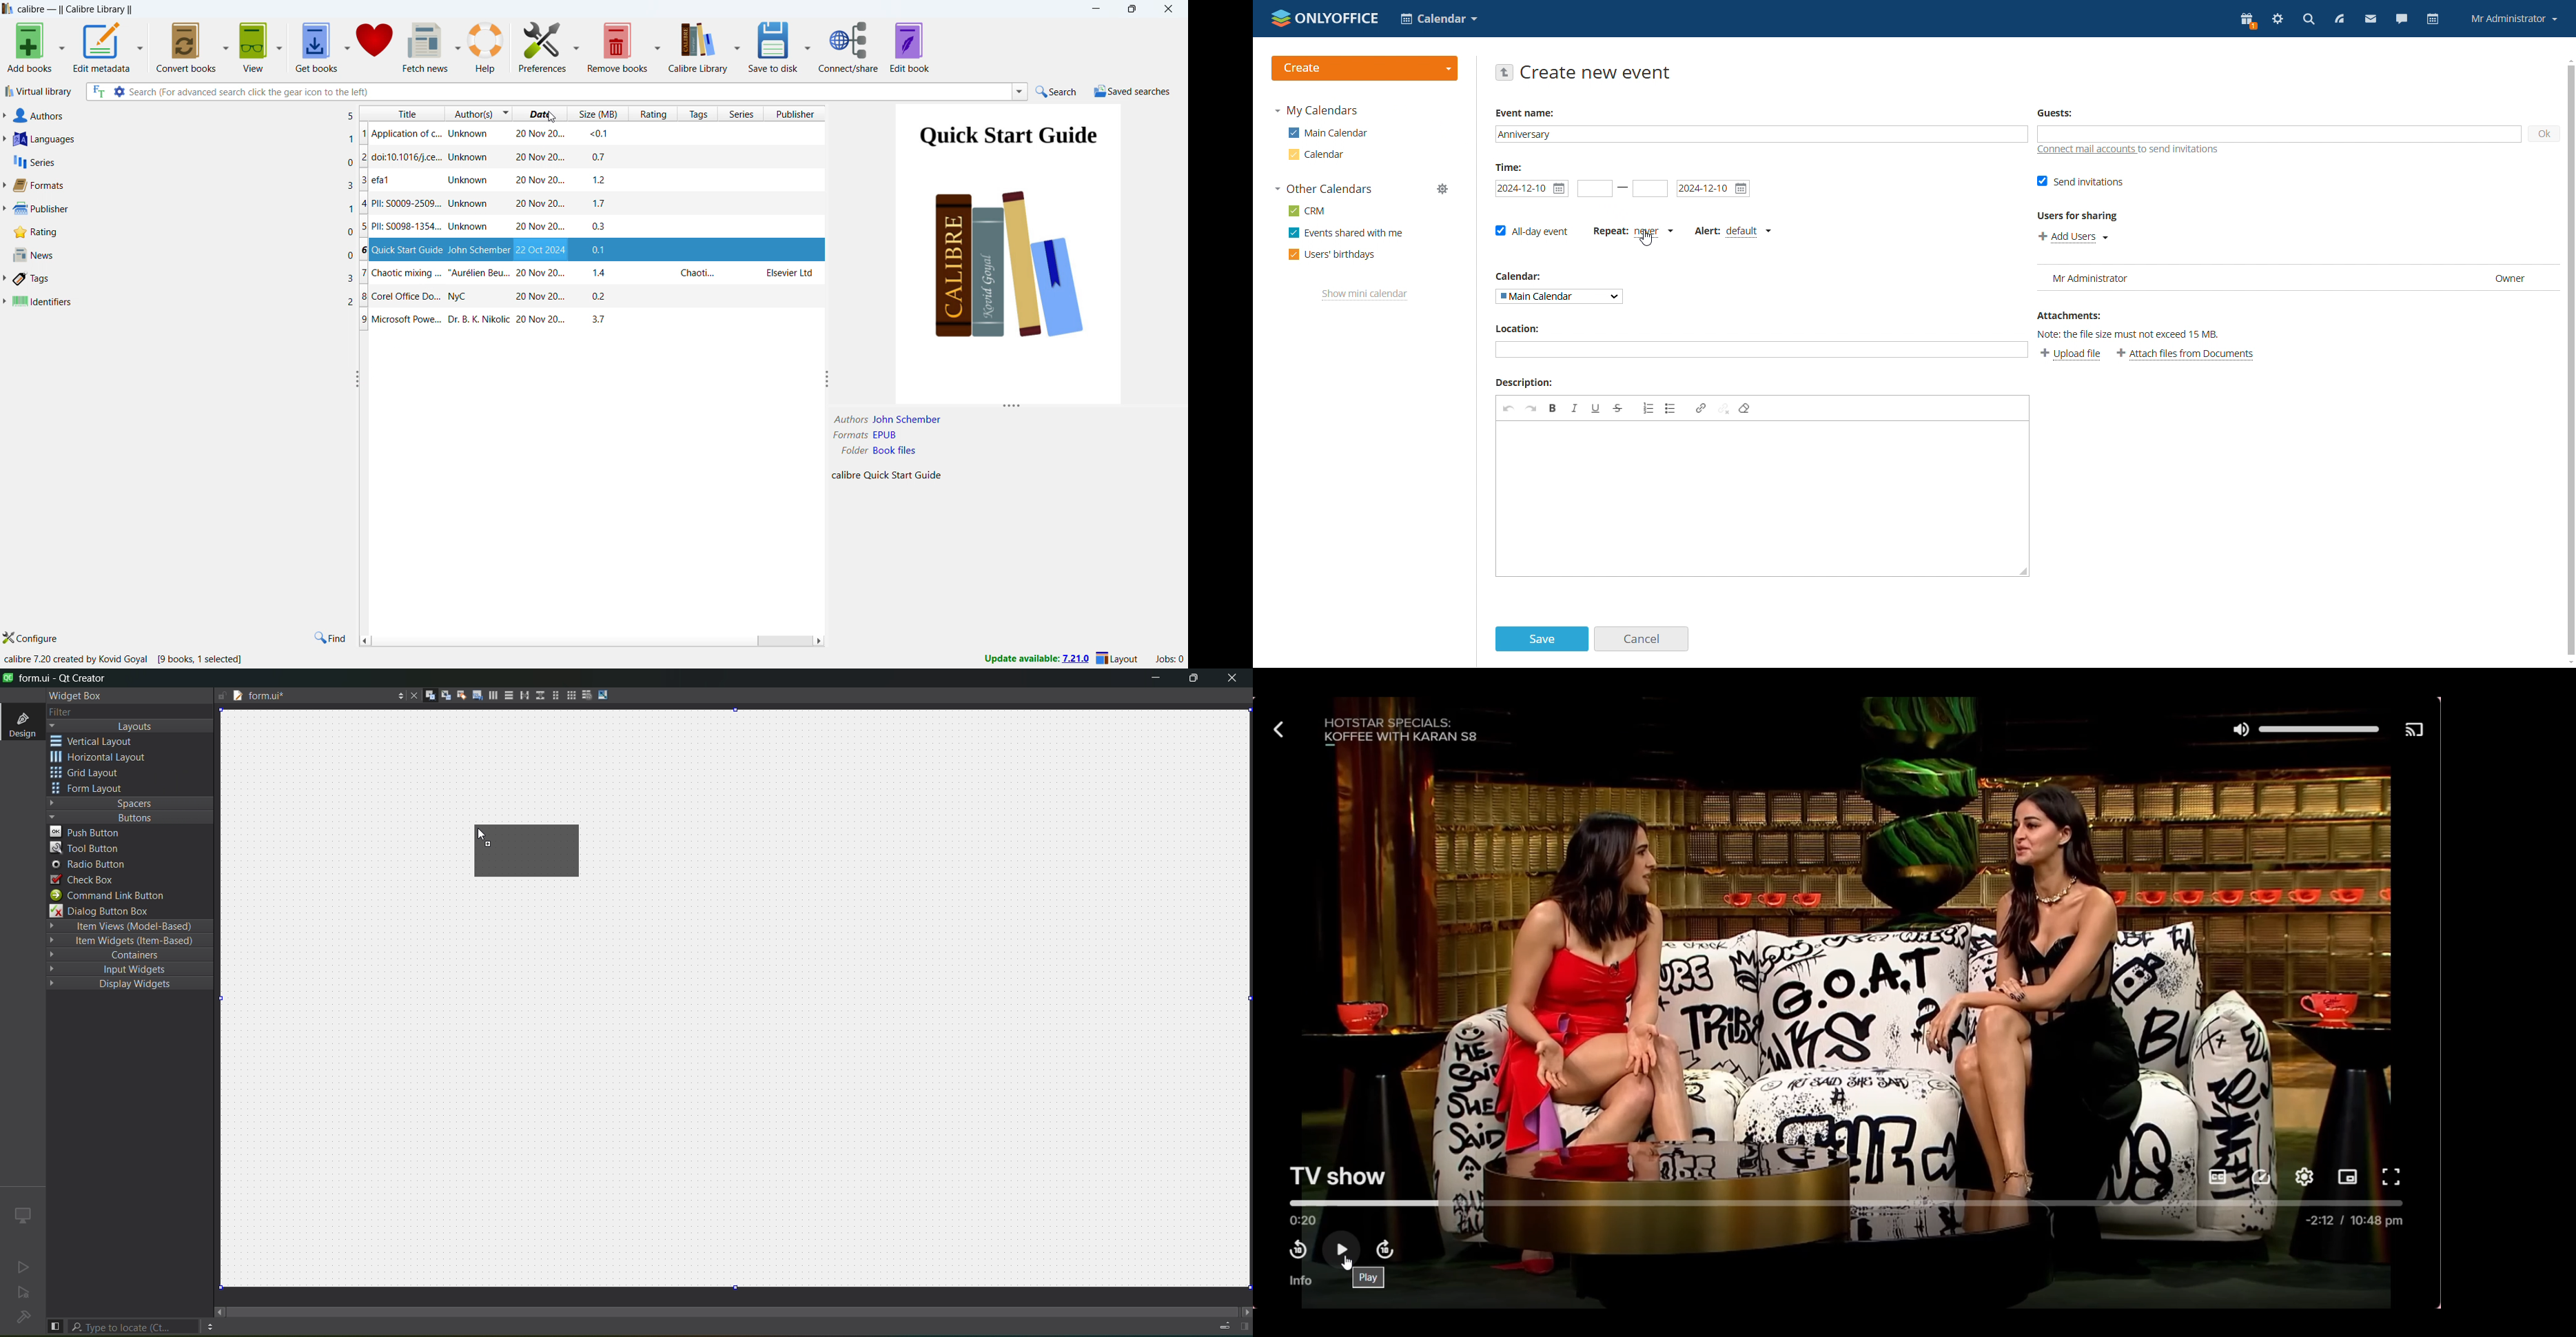  What do you see at coordinates (540, 181) in the screenshot?
I see `20 Nov 20..` at bounding box center [540, 181].